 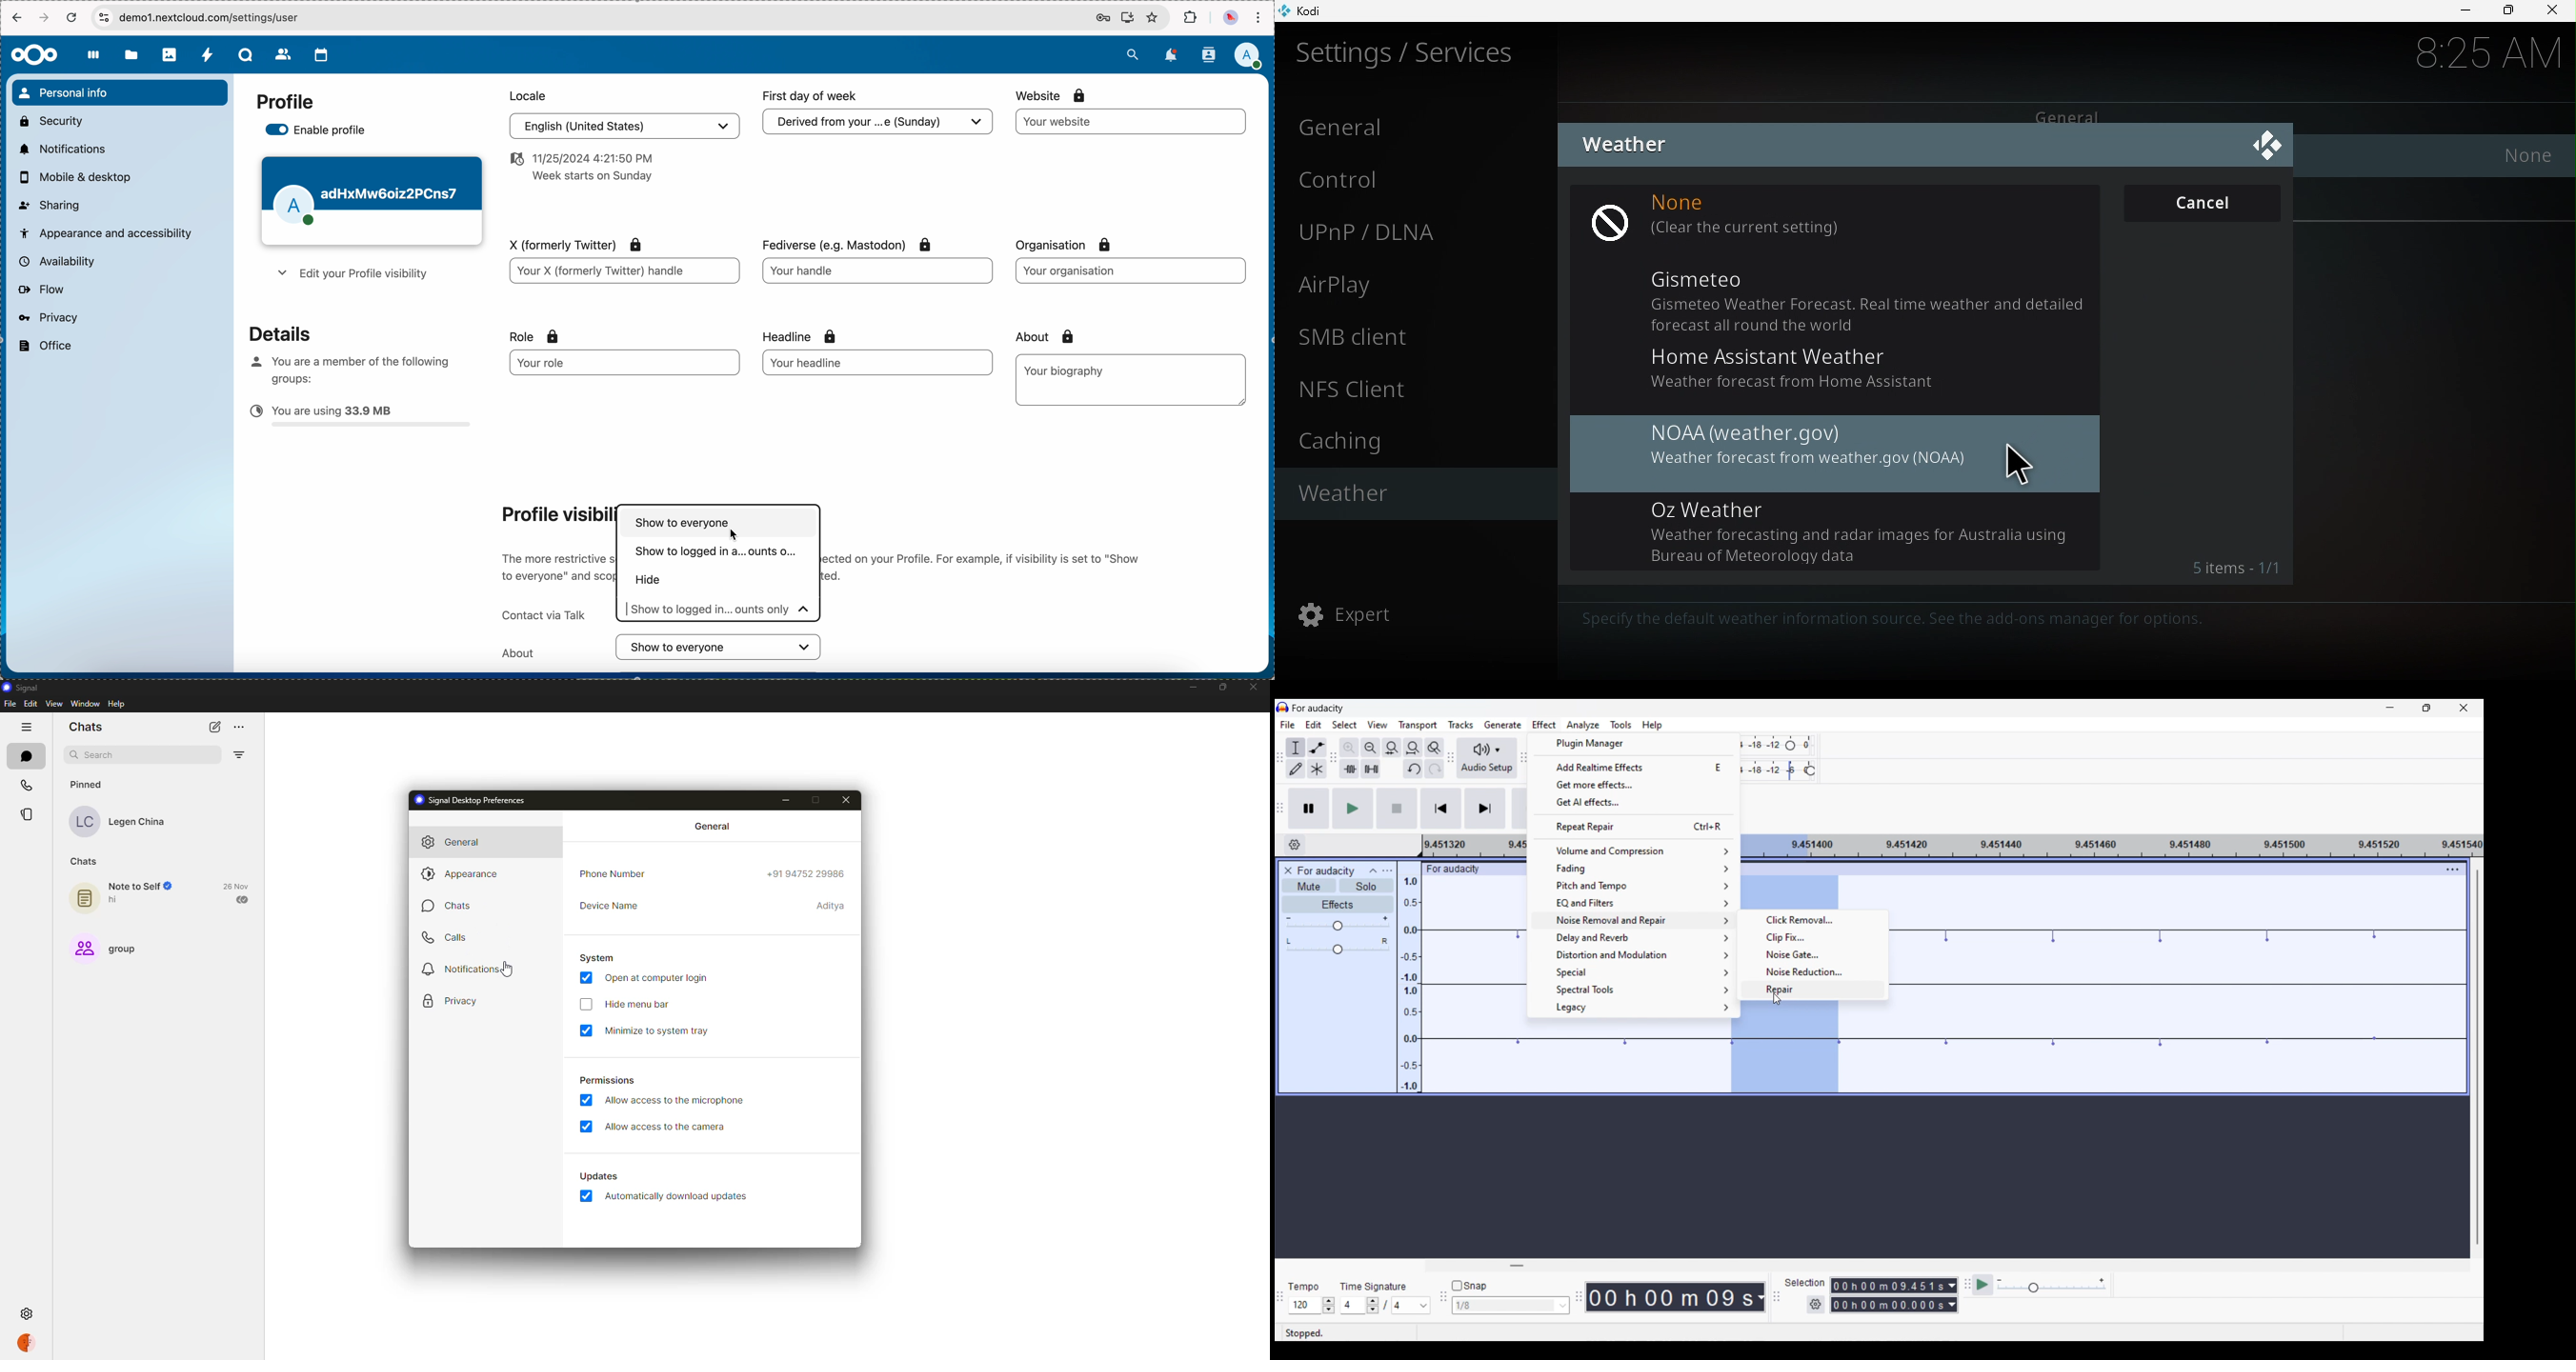 I want to click on navigate back, so click(x=15, y=19).